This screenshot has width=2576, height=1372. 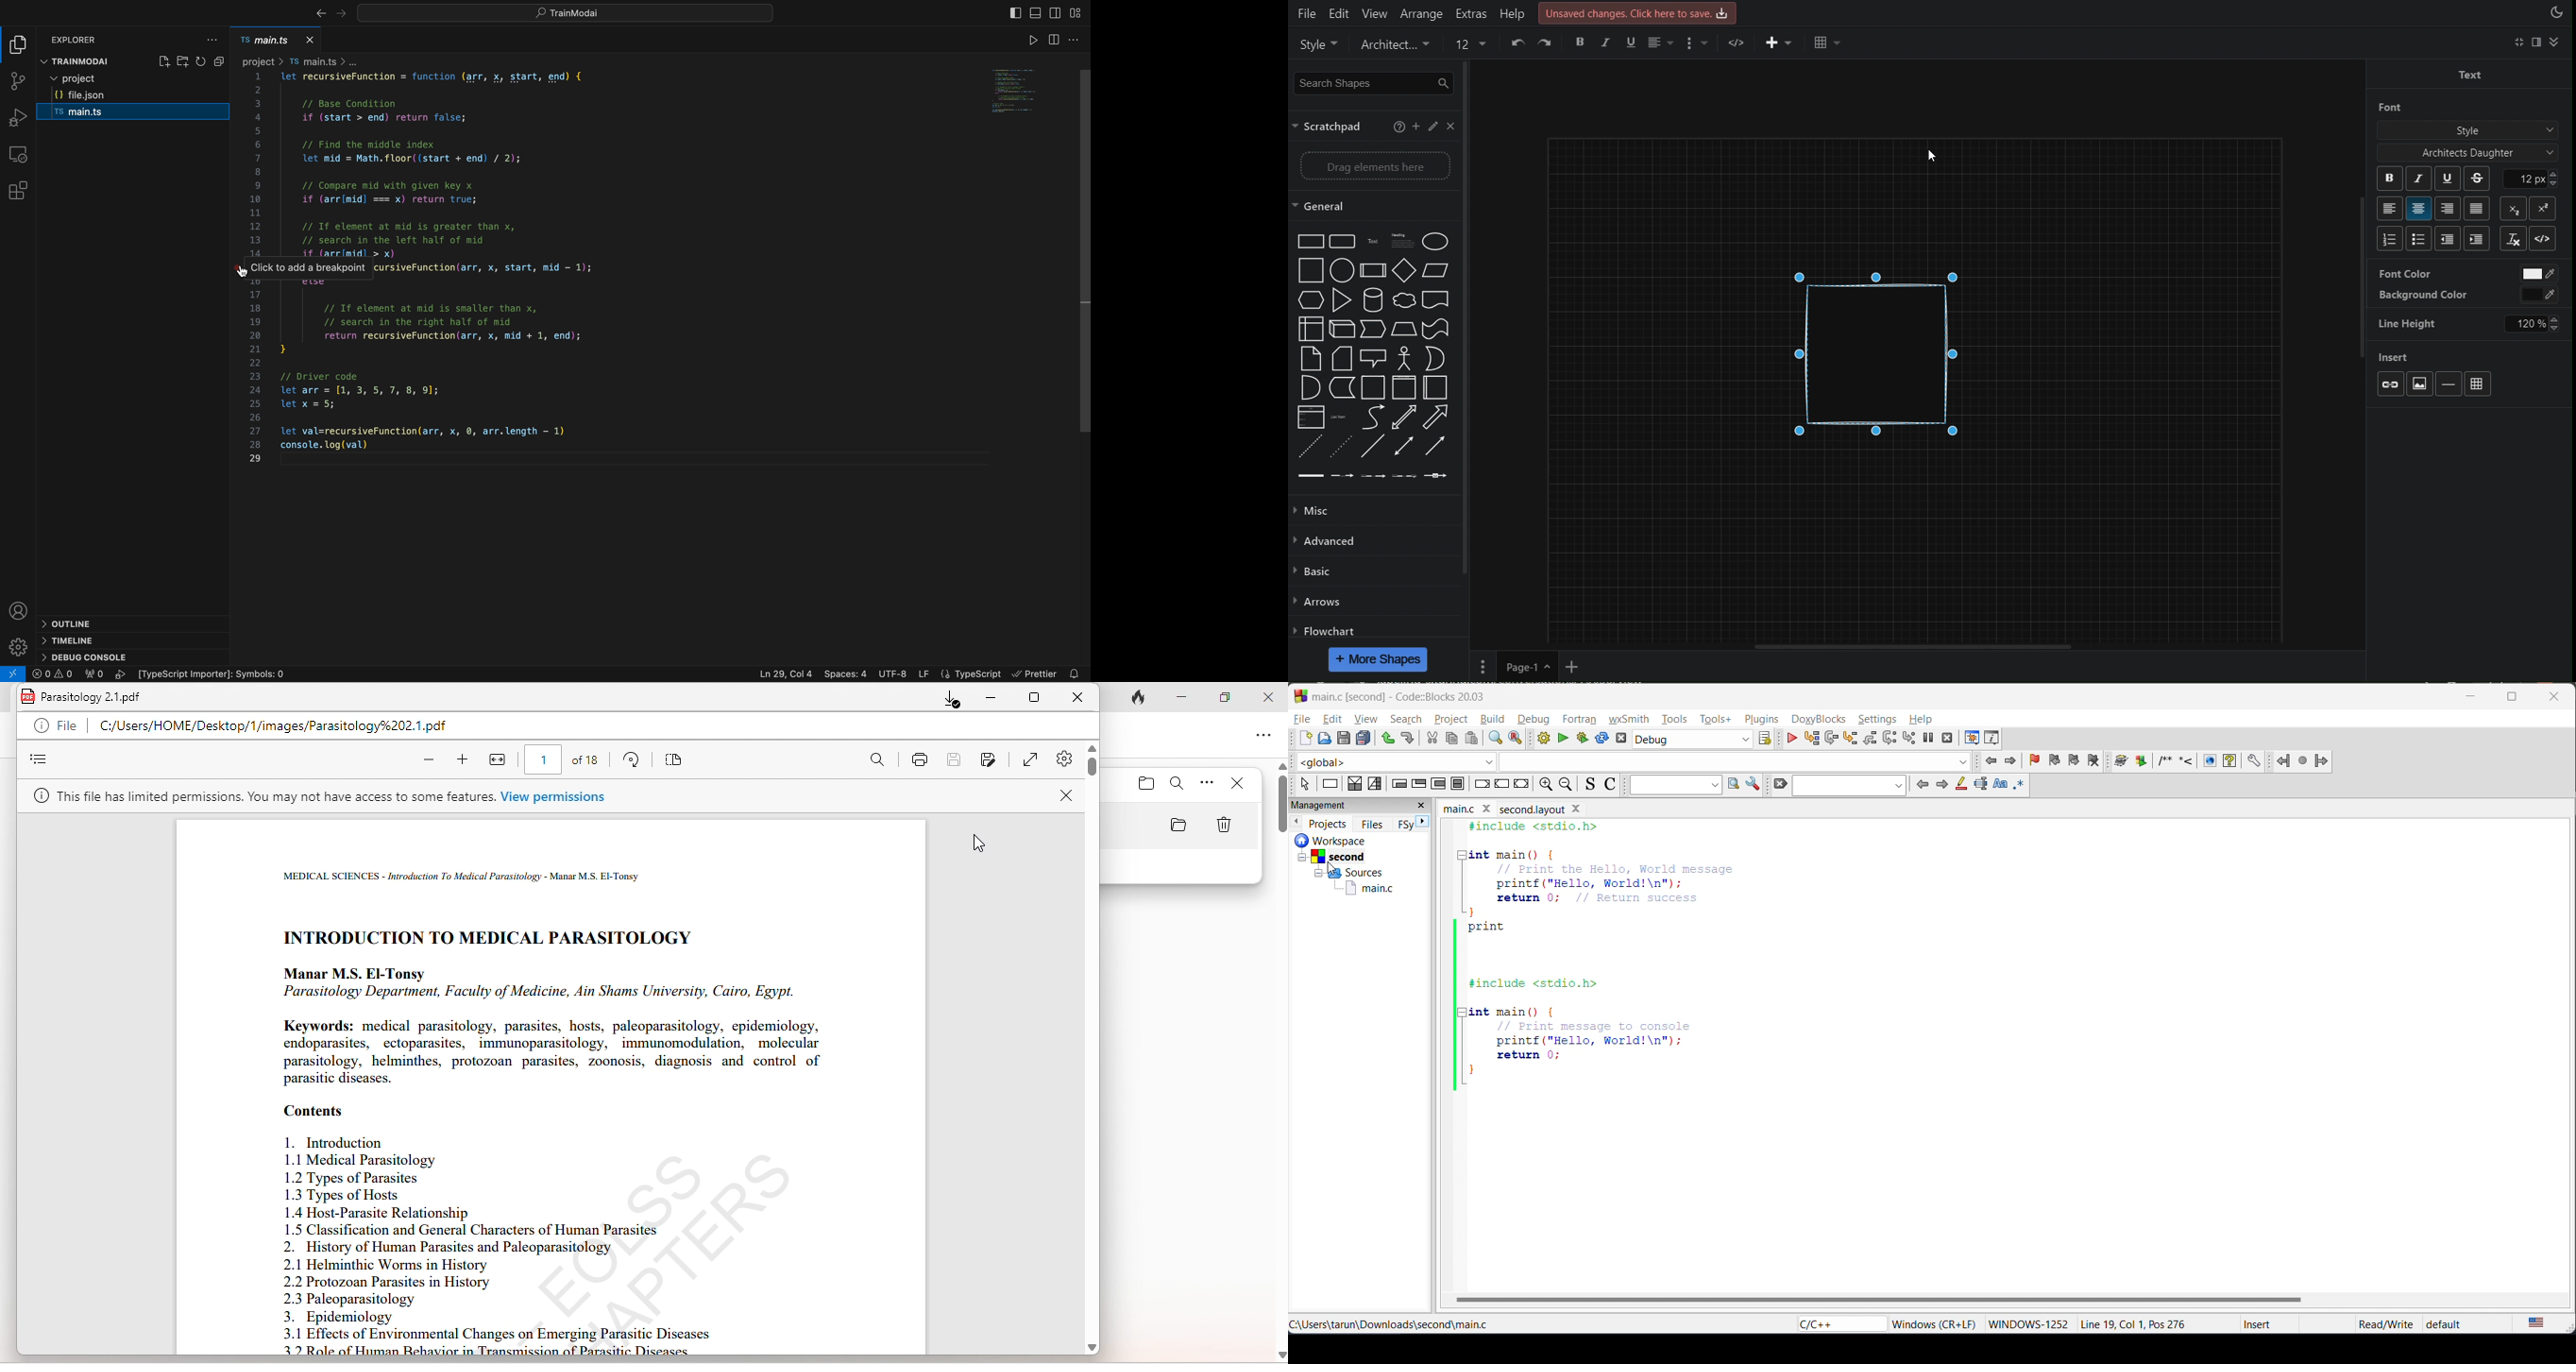 What do you see at coordinates (1910, 643) in the screenshot?
I see `Scrollbar` at bounding box center [1910, 643].